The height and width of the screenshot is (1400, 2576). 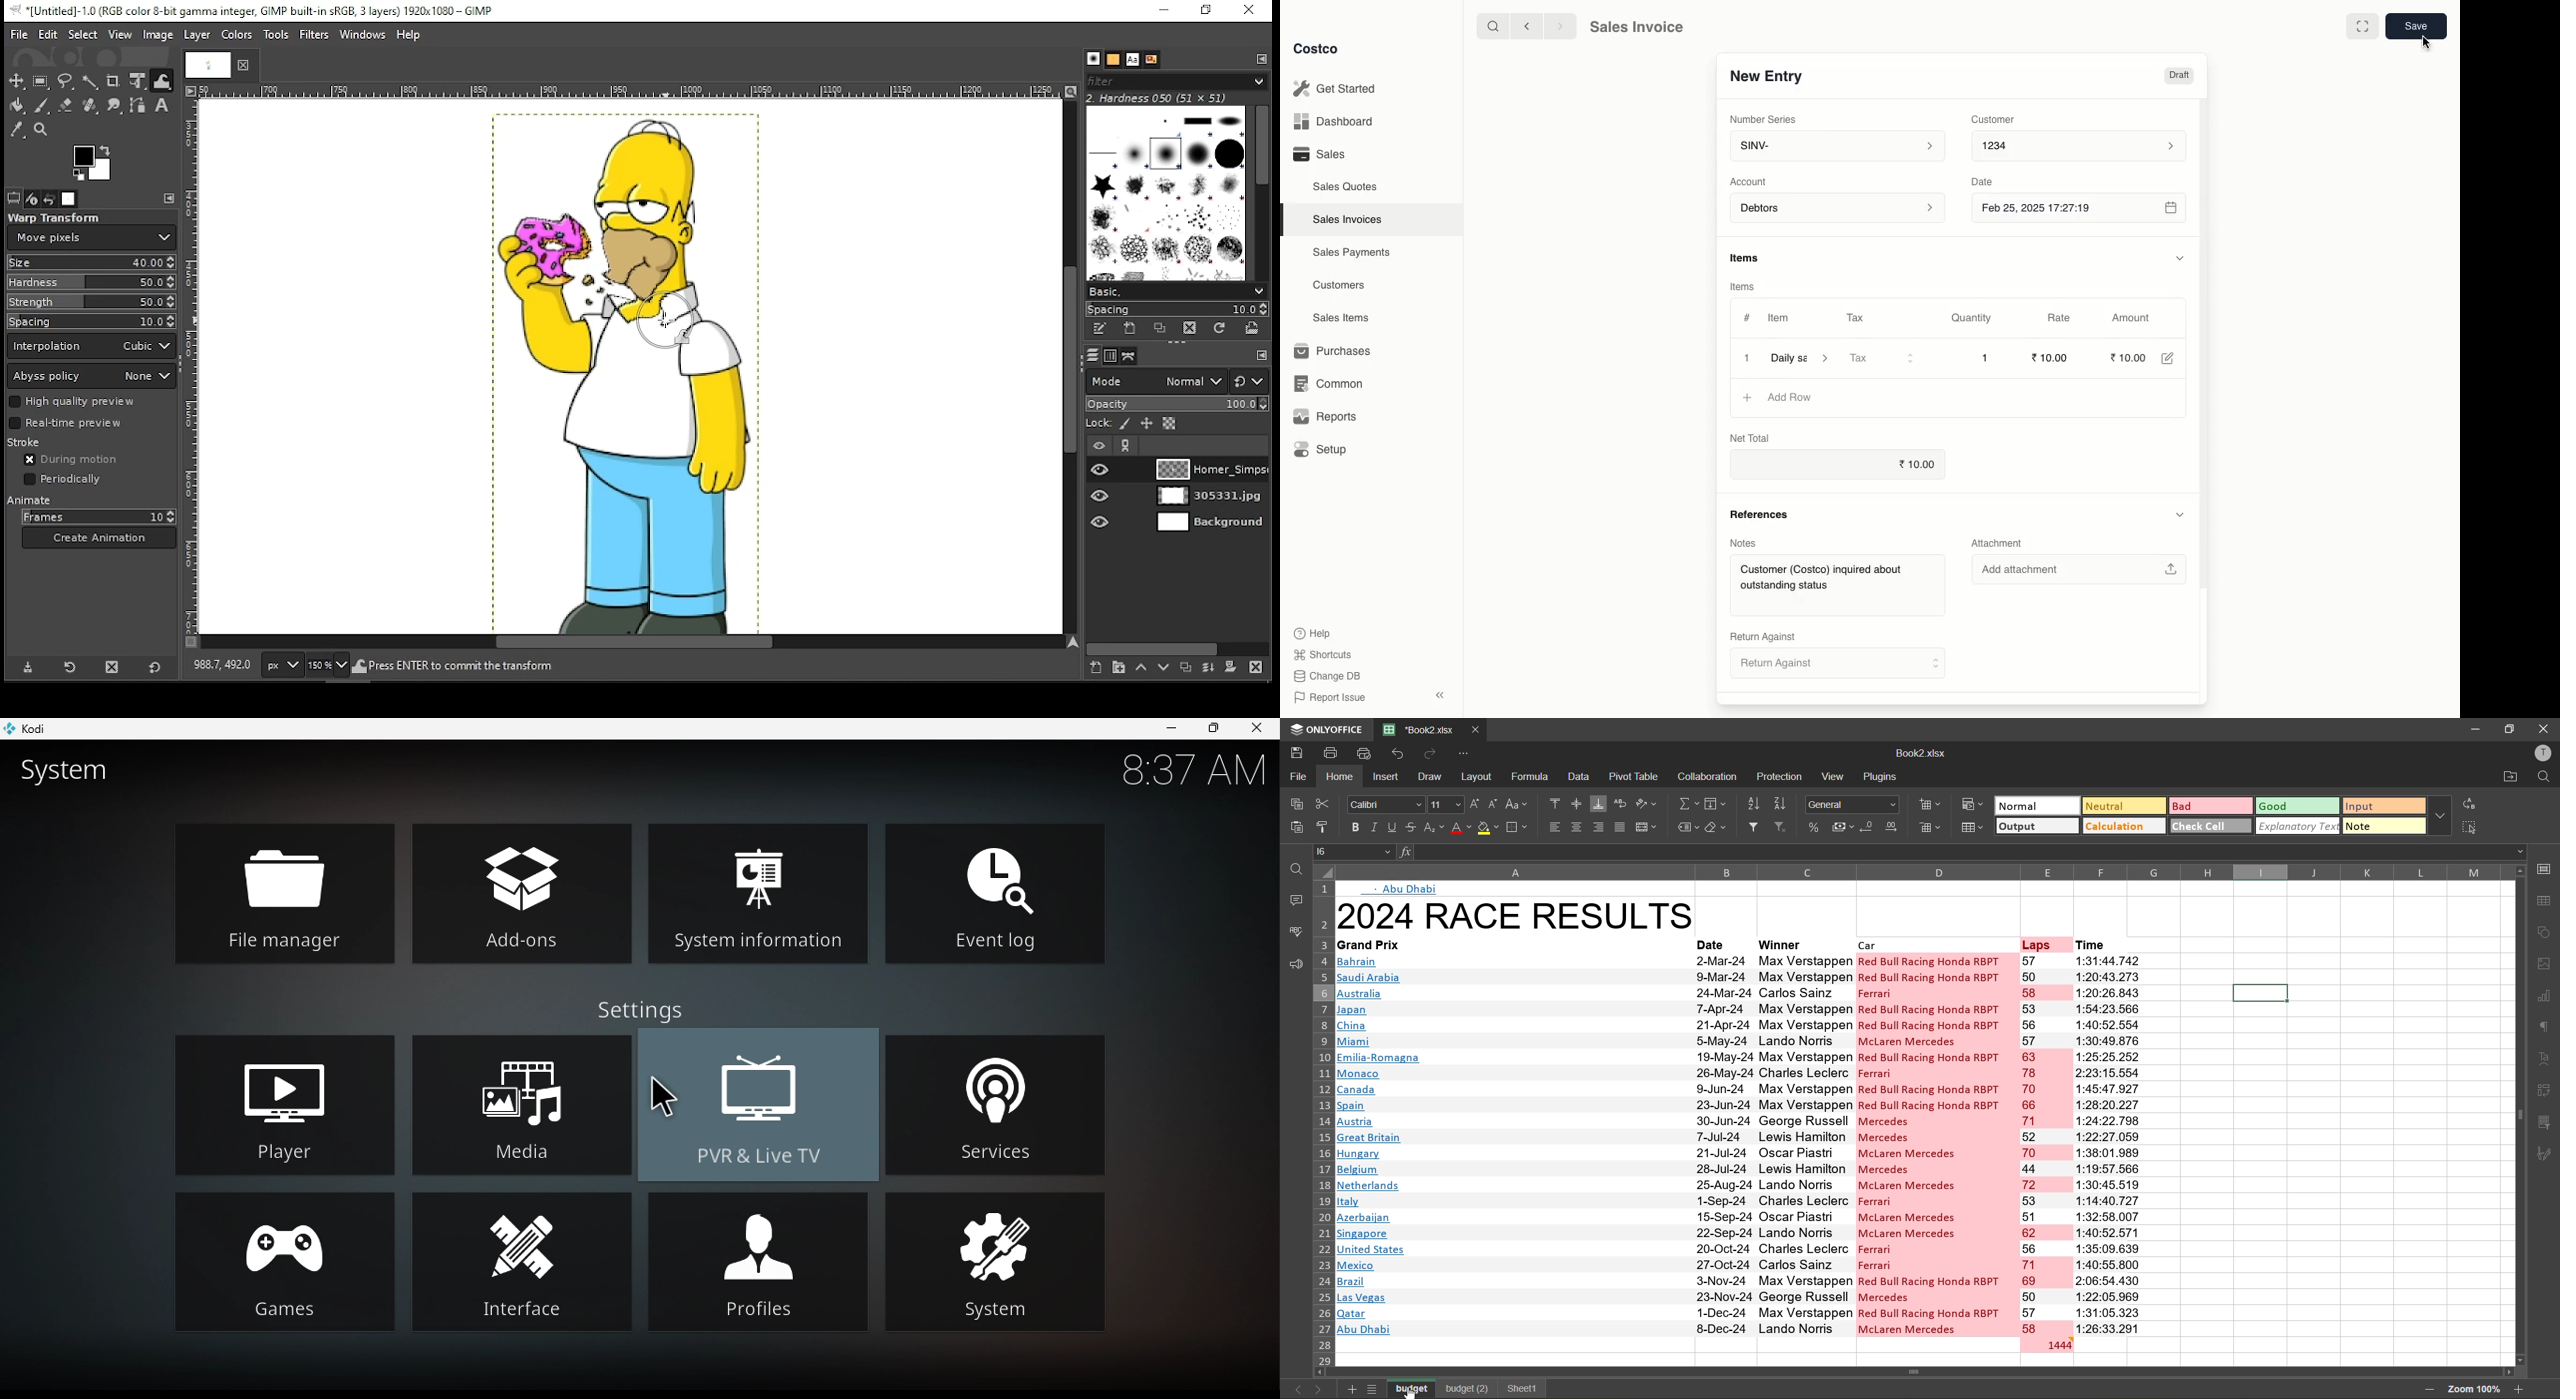 What do you see at coordinates (1321, 448) in the screenshot?
I see `Setup` at bounding box center [1321, 448].